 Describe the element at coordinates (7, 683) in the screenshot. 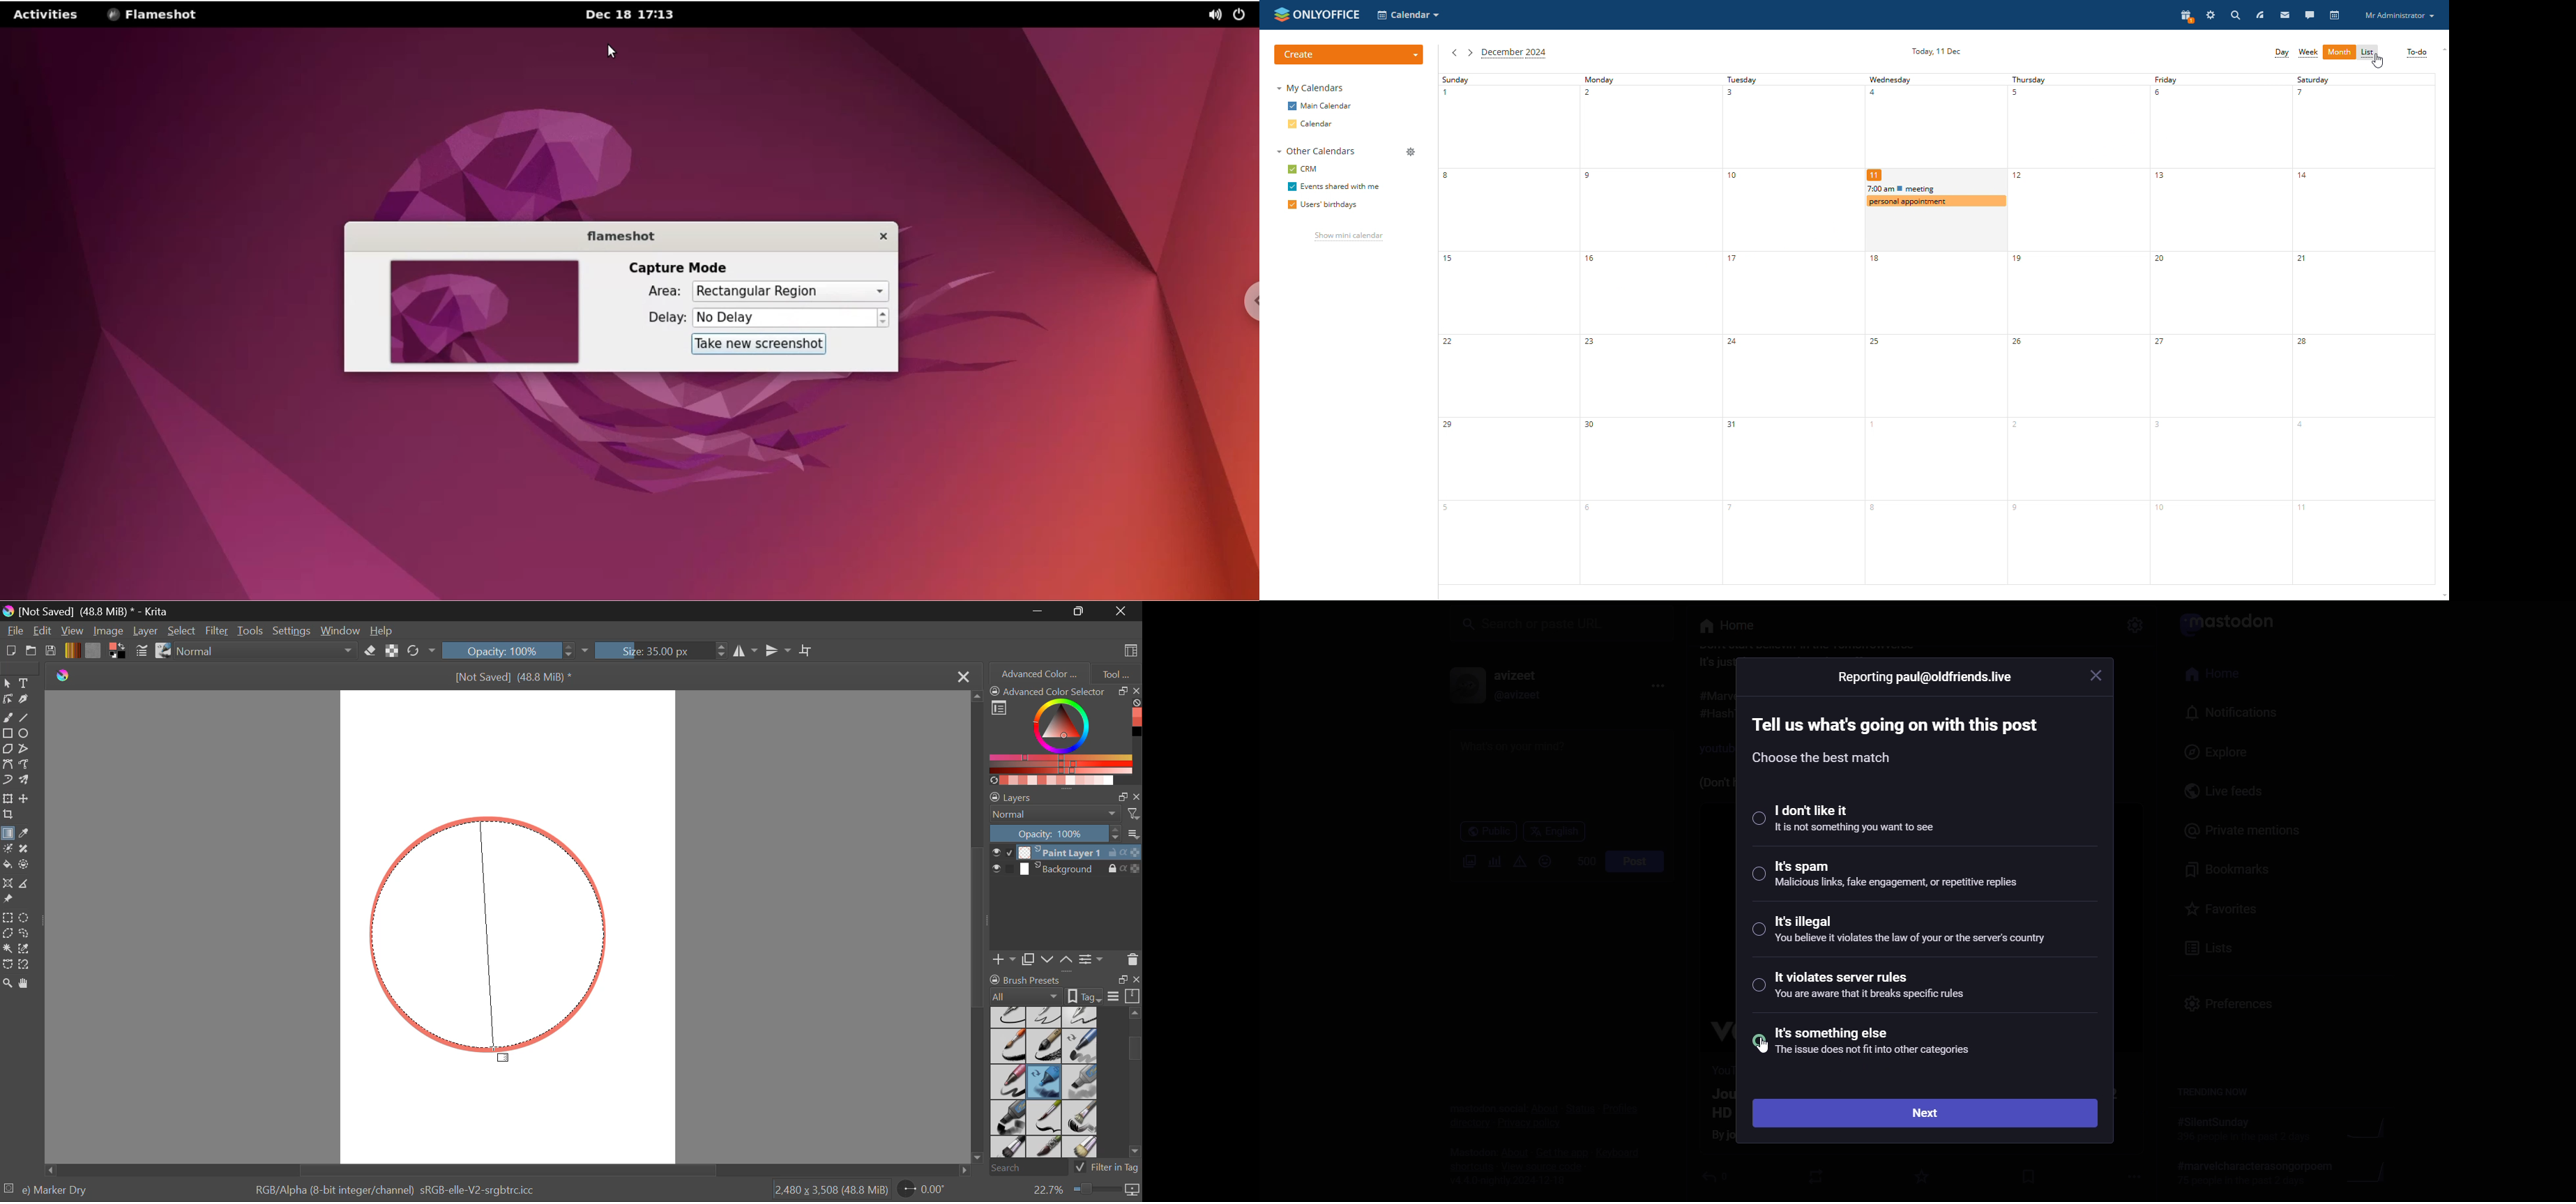

I see `Select` at that location.